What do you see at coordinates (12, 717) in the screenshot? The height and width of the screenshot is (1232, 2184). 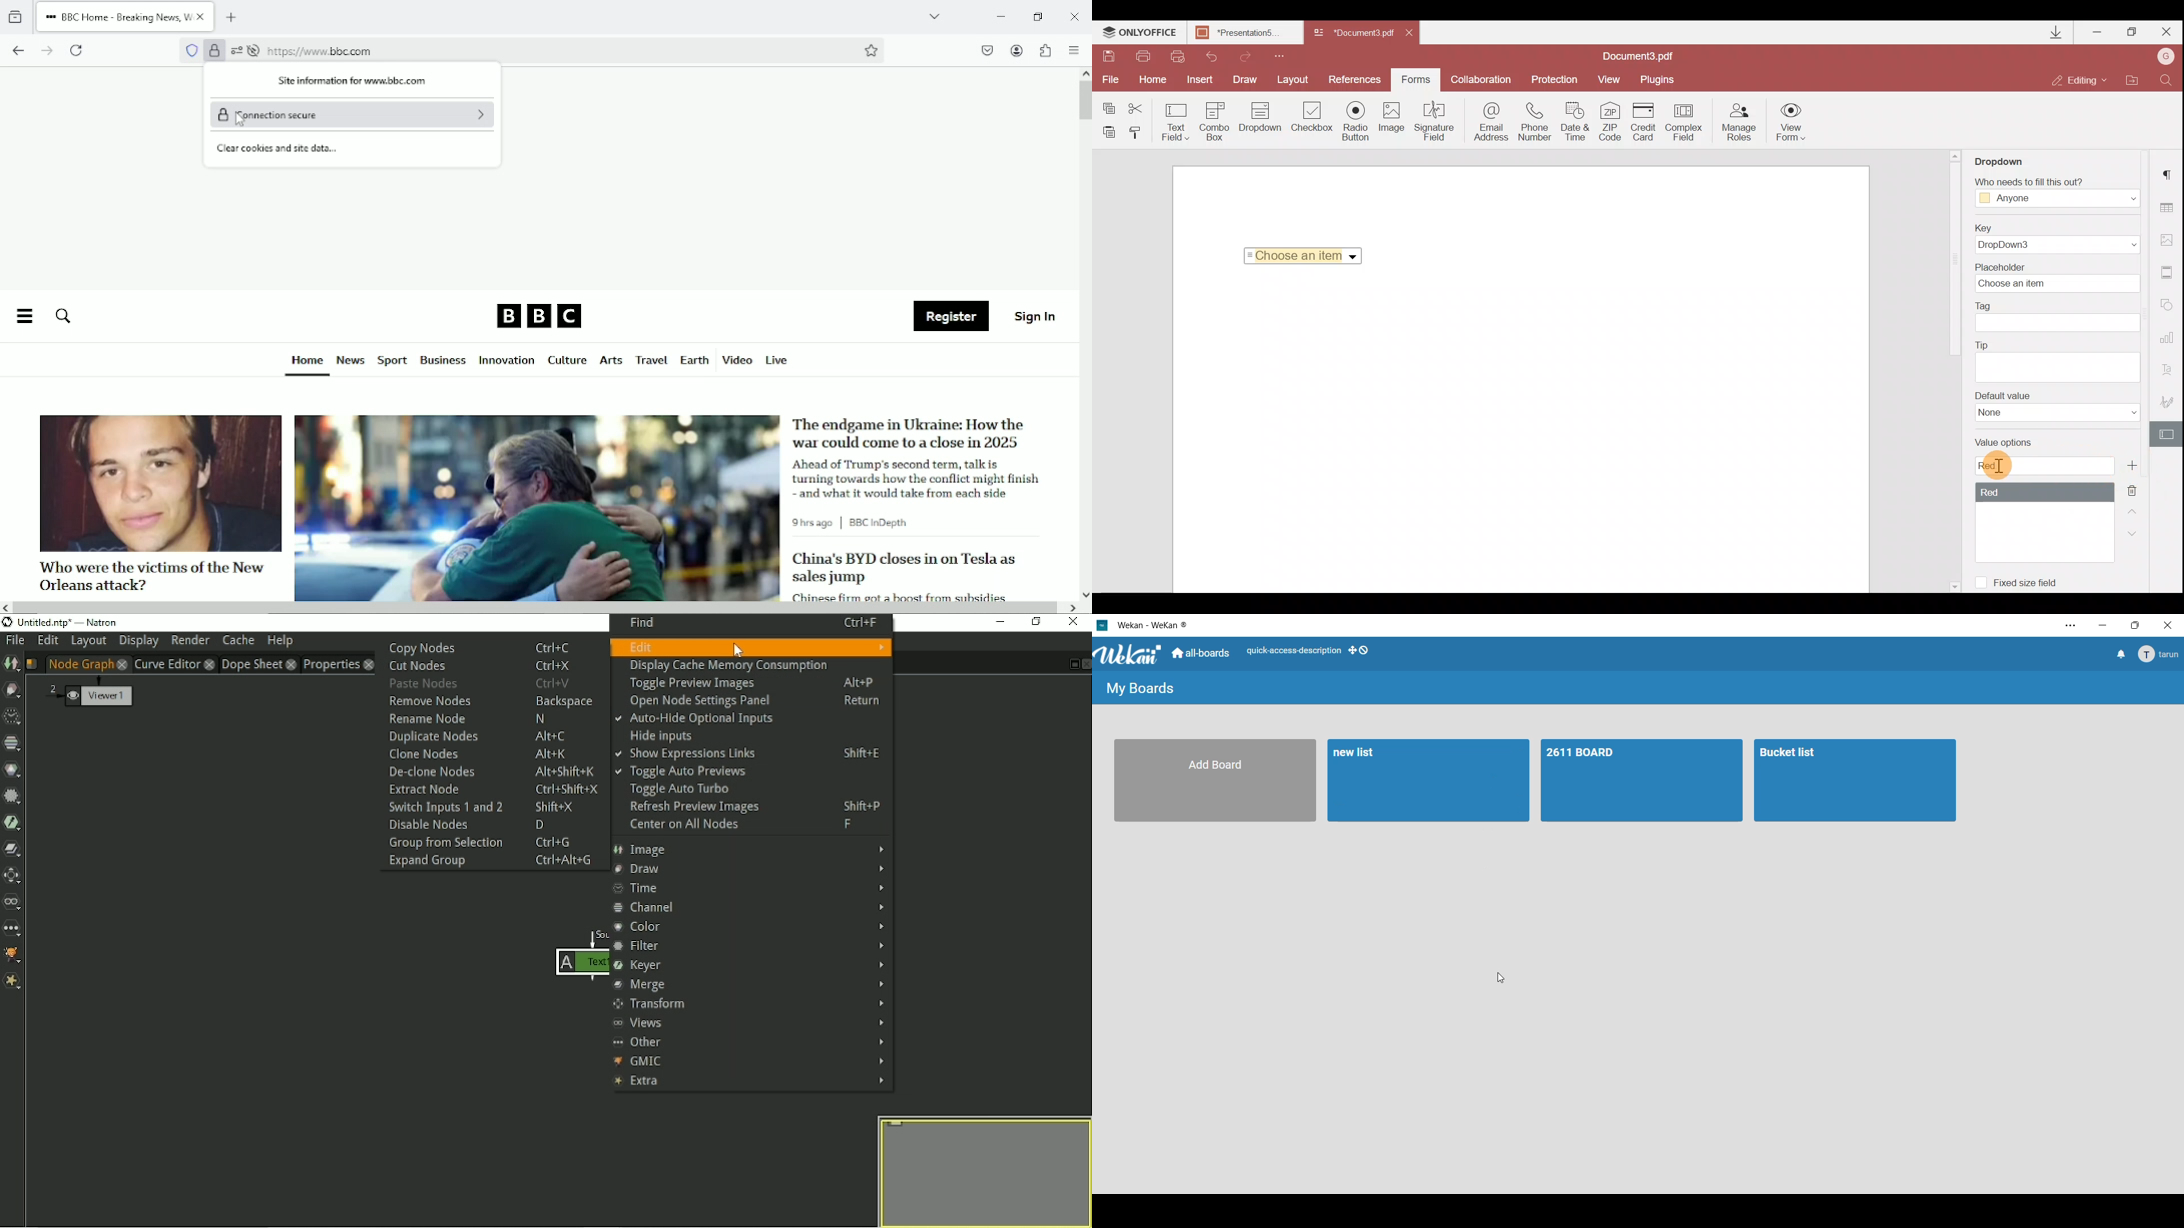 I see `Time` at bounding box center [12, 717].